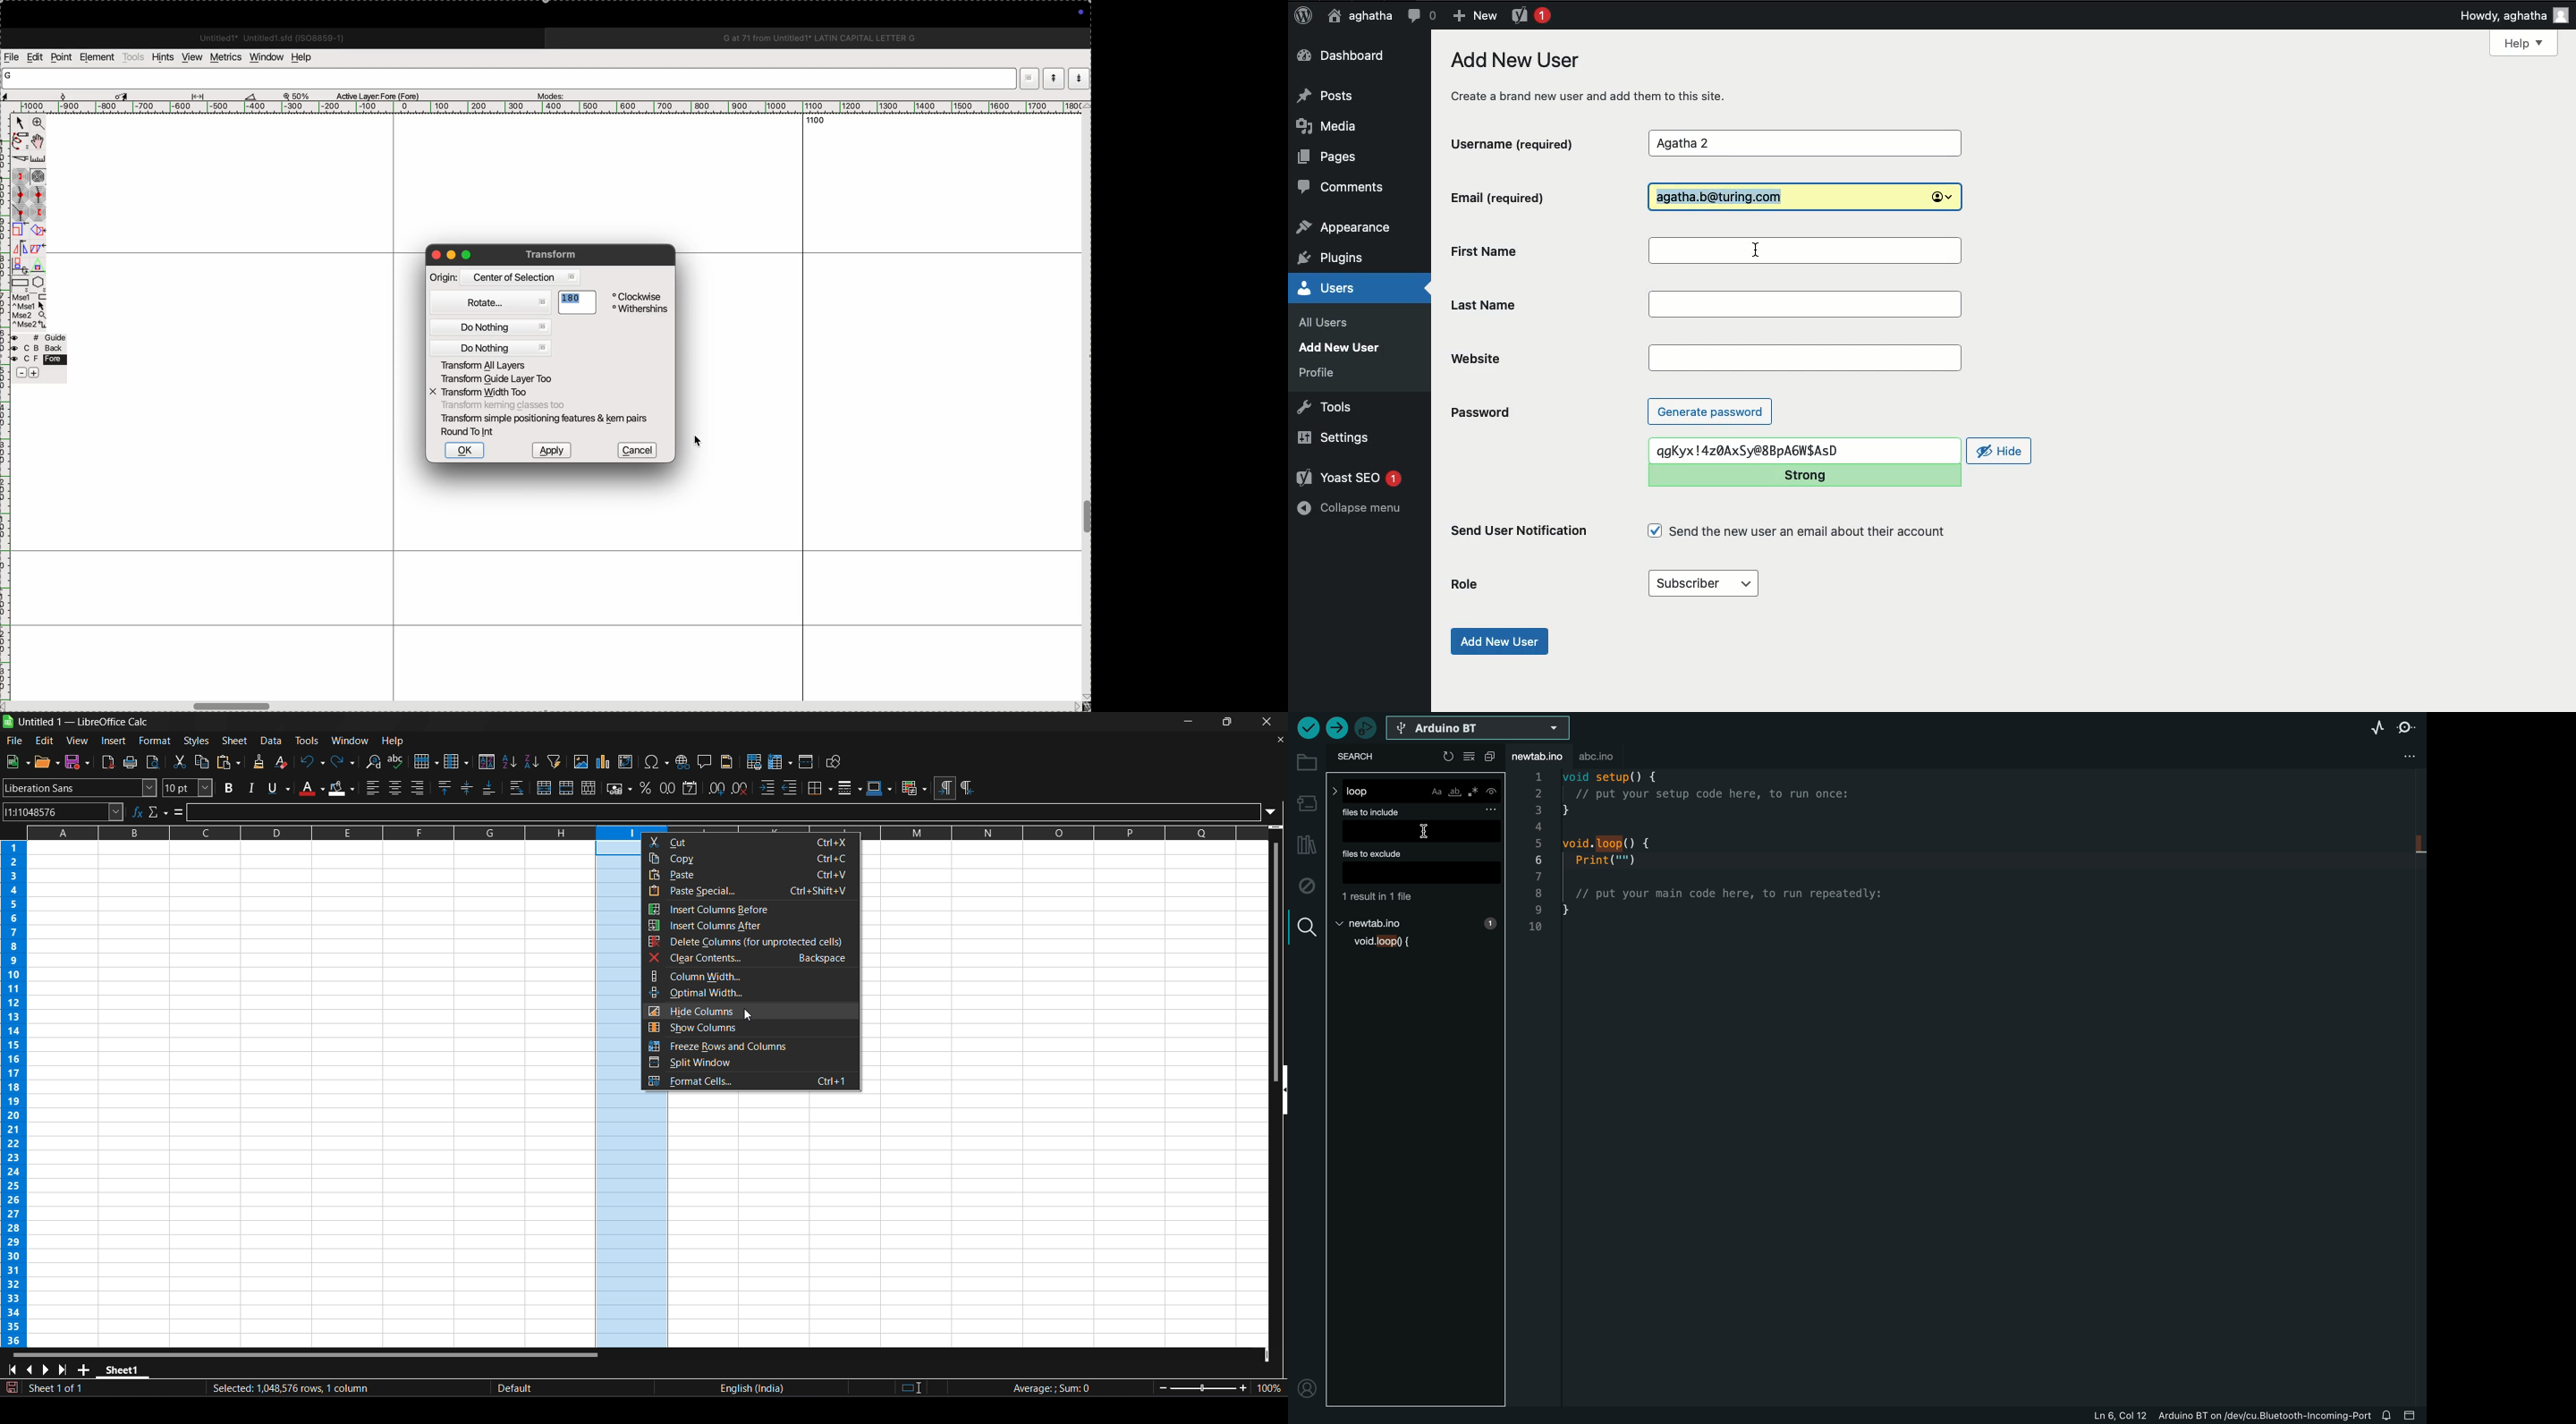 Image resolution: width=2576 pixels, height=1428 pixels. I want to click on Yoast, so click(1530, 14).